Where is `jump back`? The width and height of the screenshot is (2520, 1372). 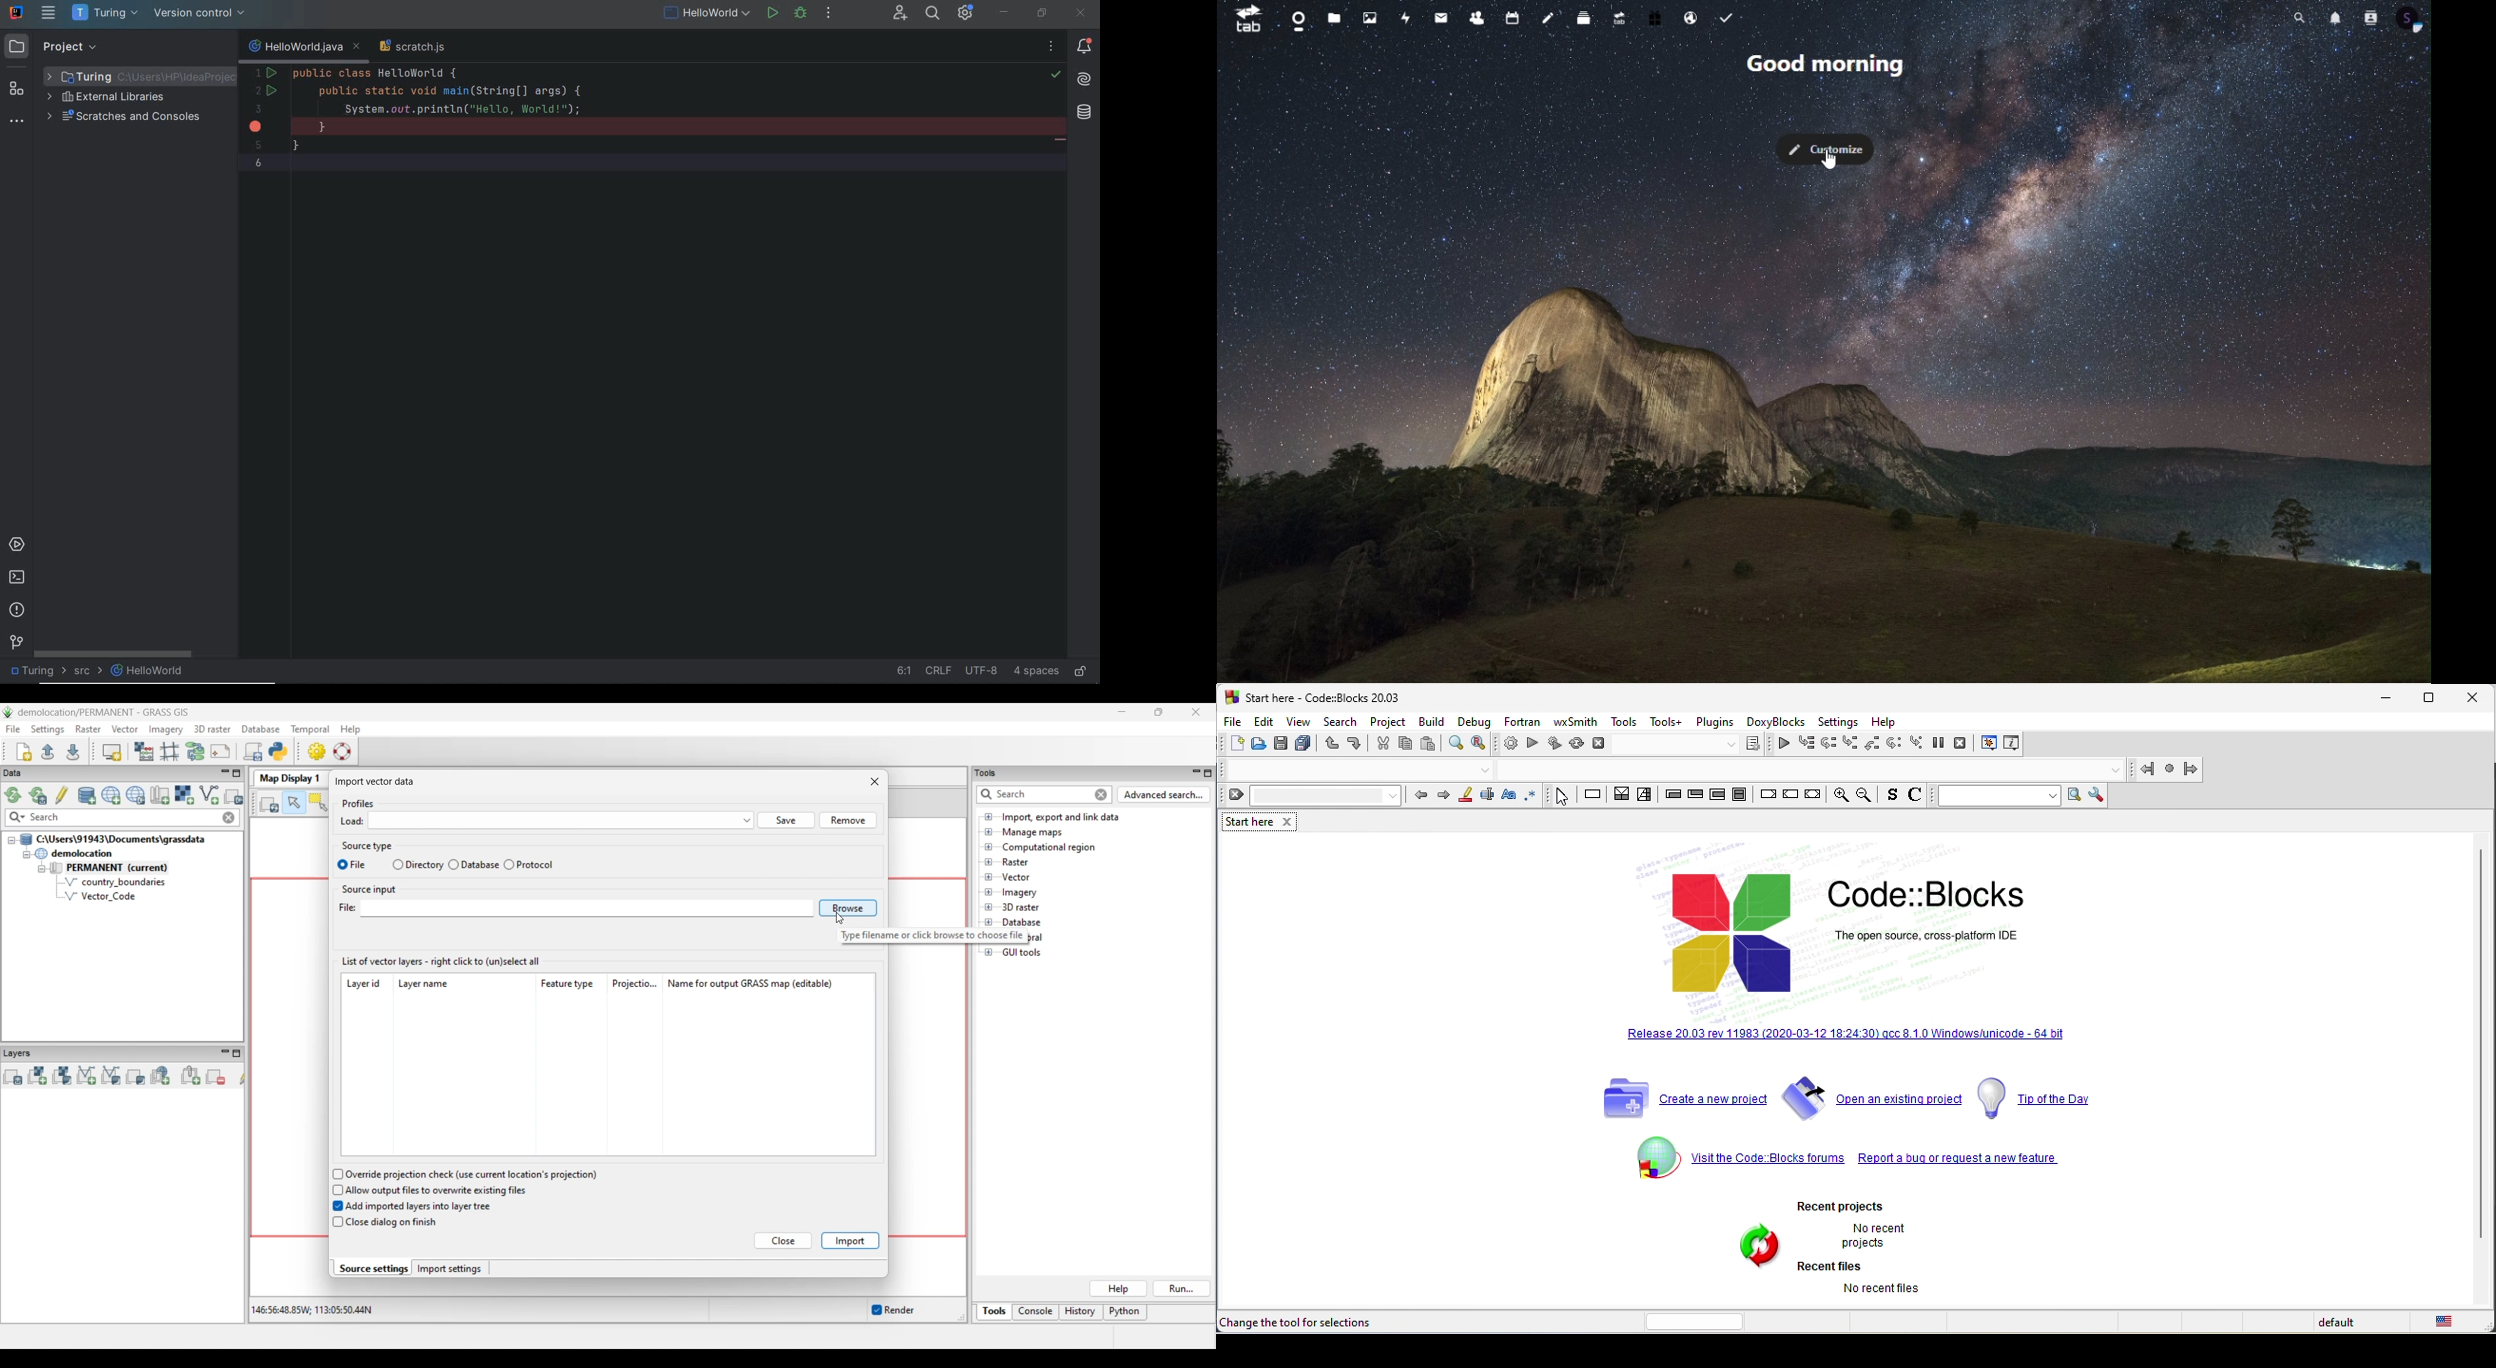
jump back is located at coordinates (2142, 769).